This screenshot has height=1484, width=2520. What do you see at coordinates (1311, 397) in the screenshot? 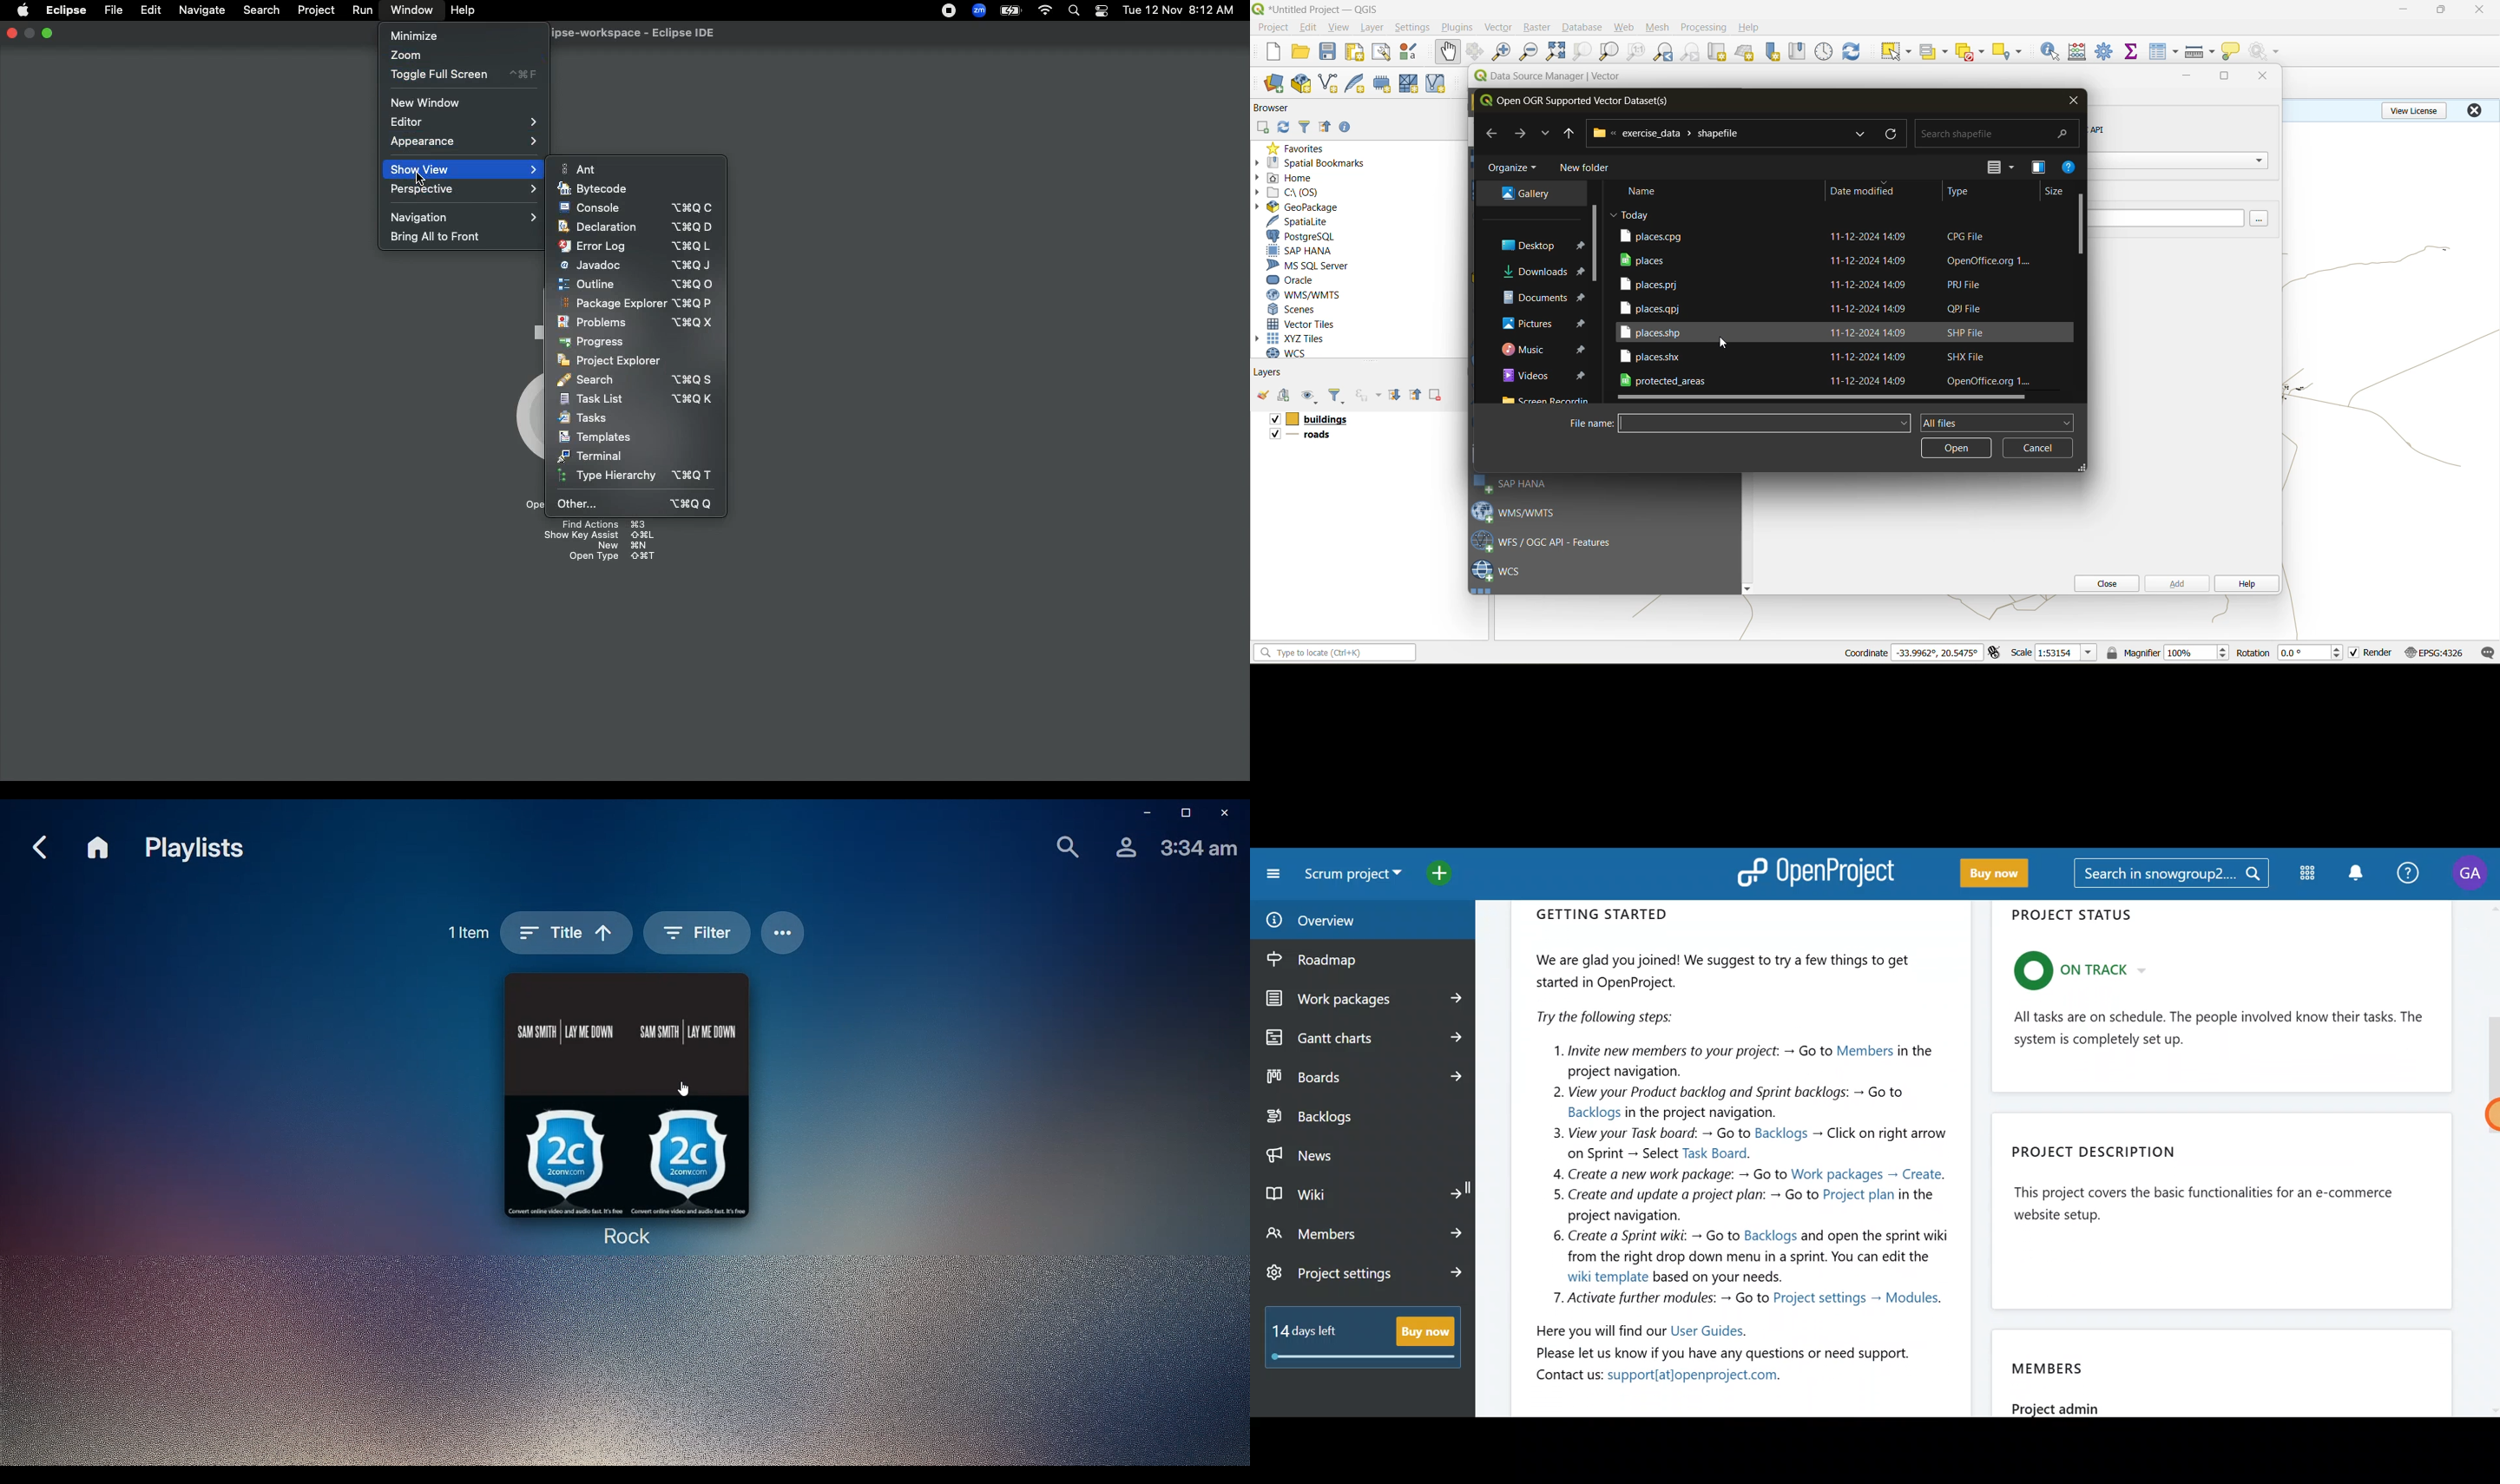
I see `manage map` at bounding box center [1311, 397].